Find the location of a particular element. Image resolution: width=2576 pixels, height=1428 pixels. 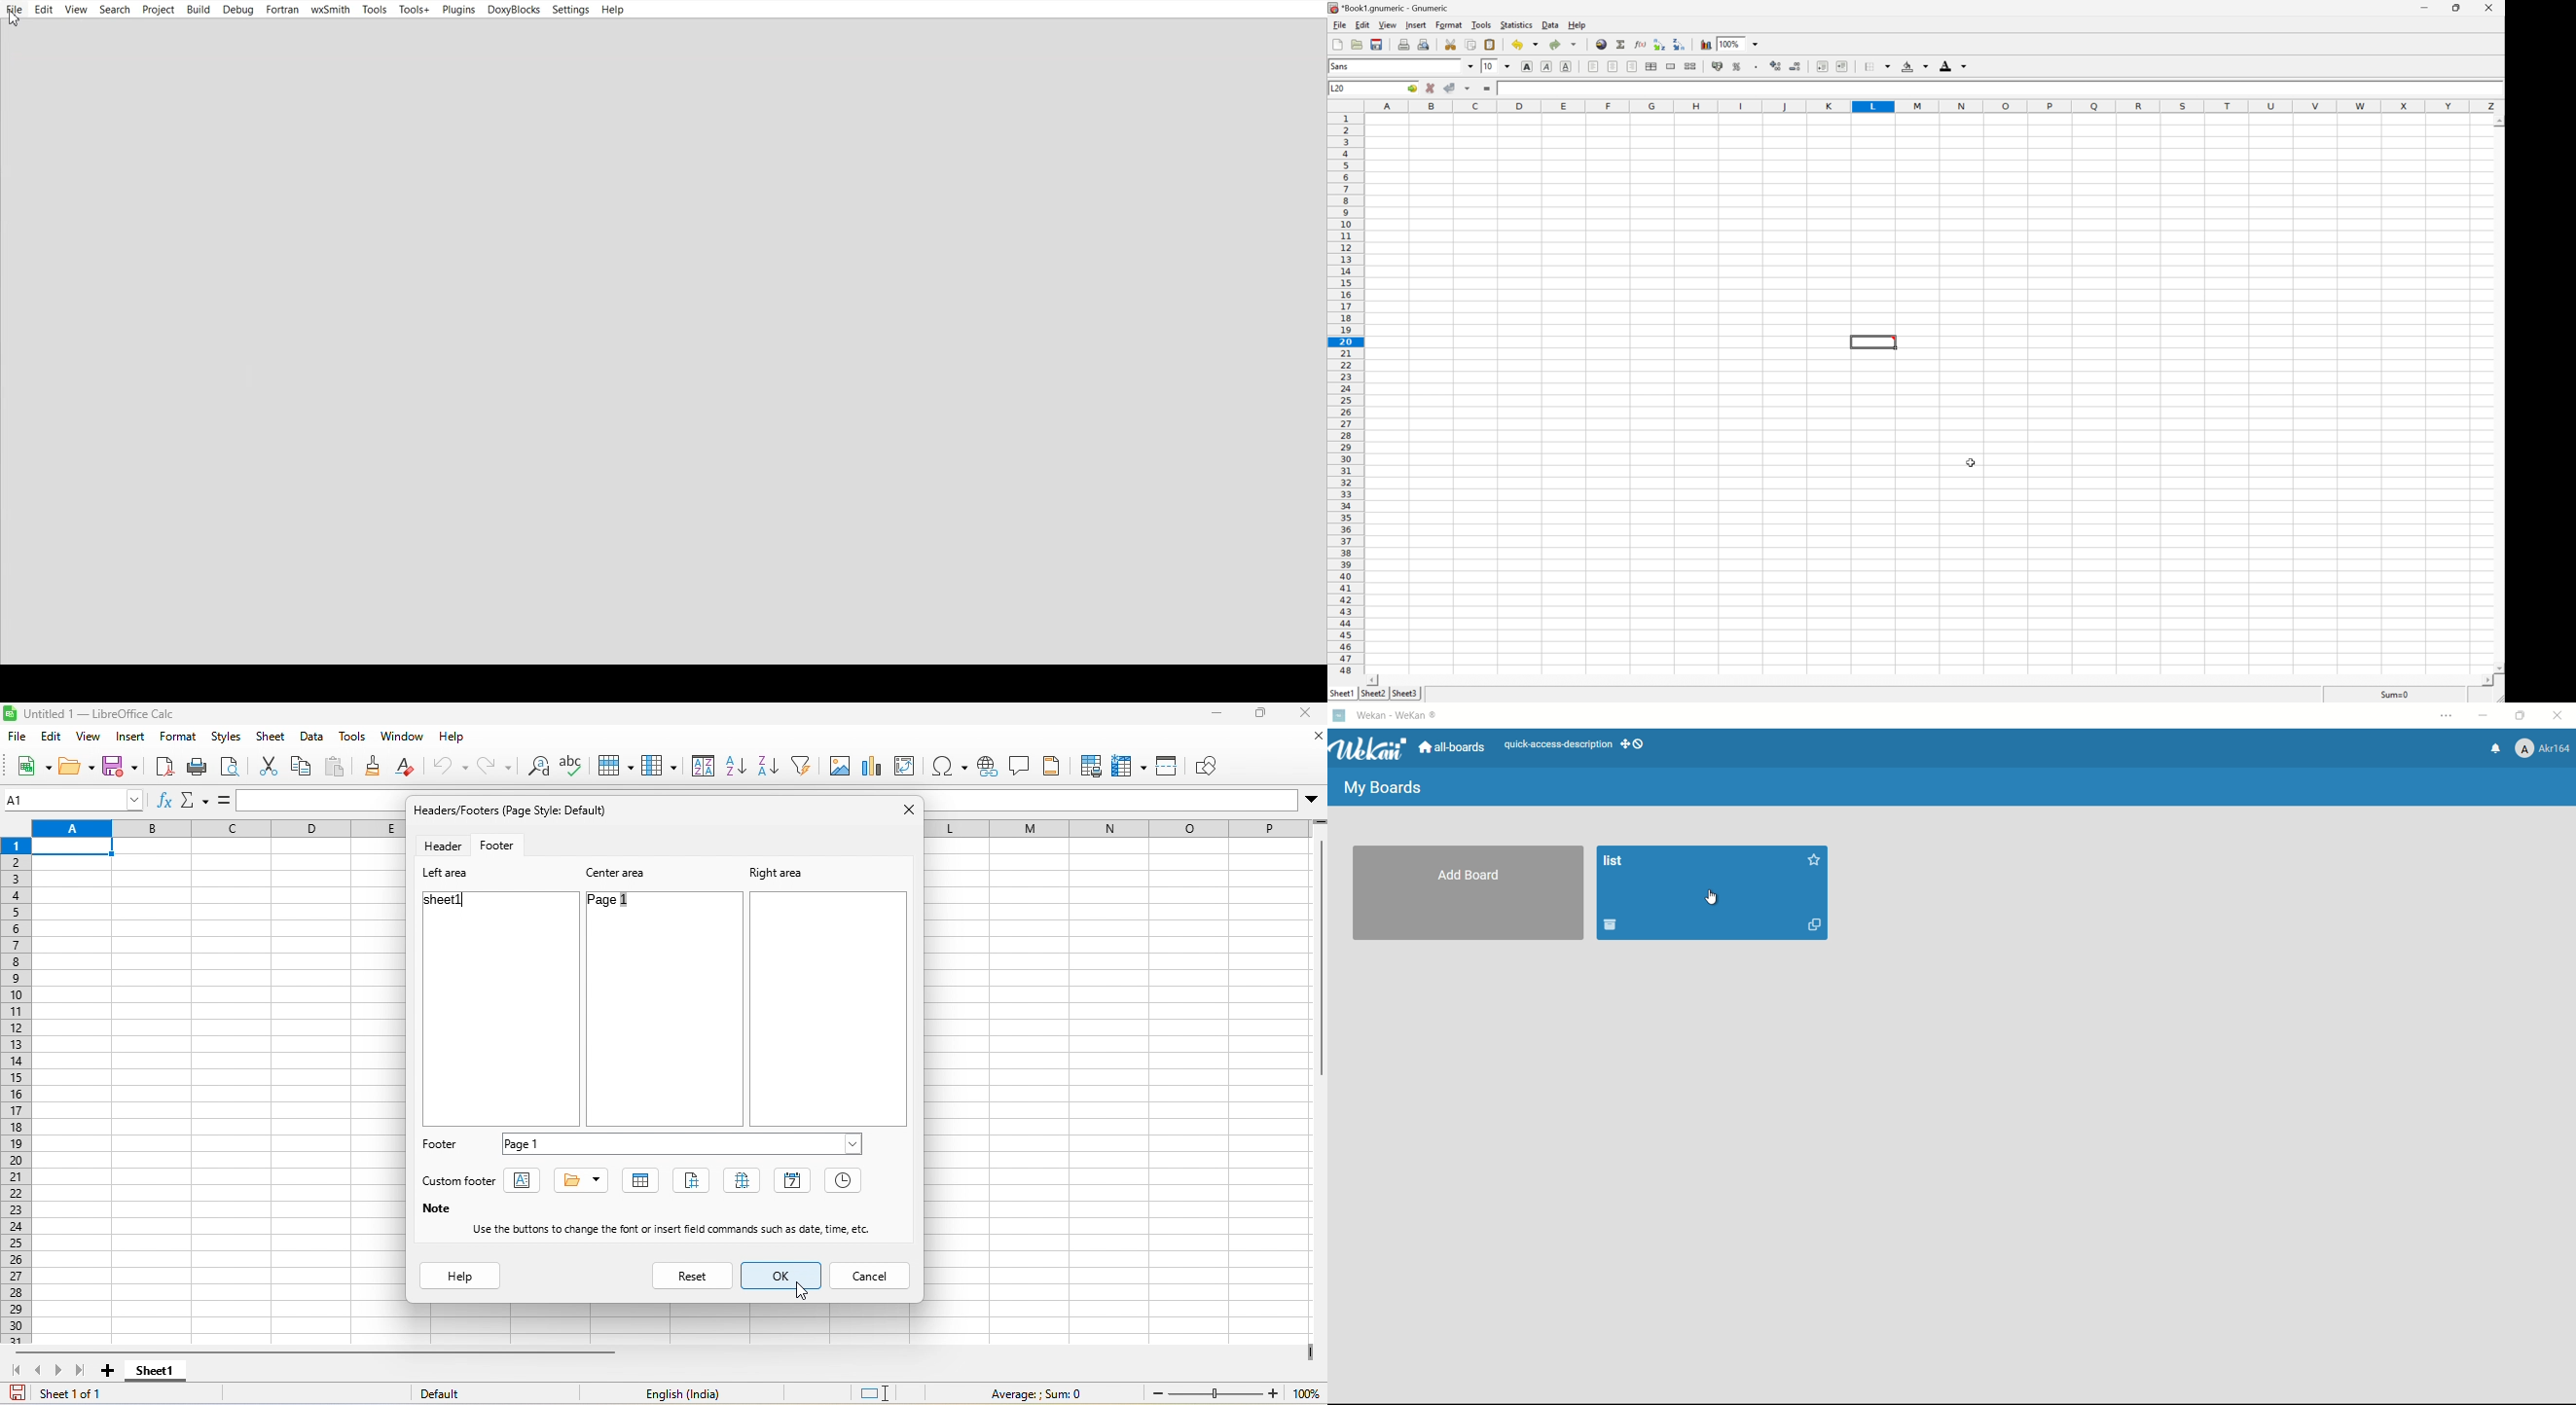

Edit is located at coordinates (1363, 25).